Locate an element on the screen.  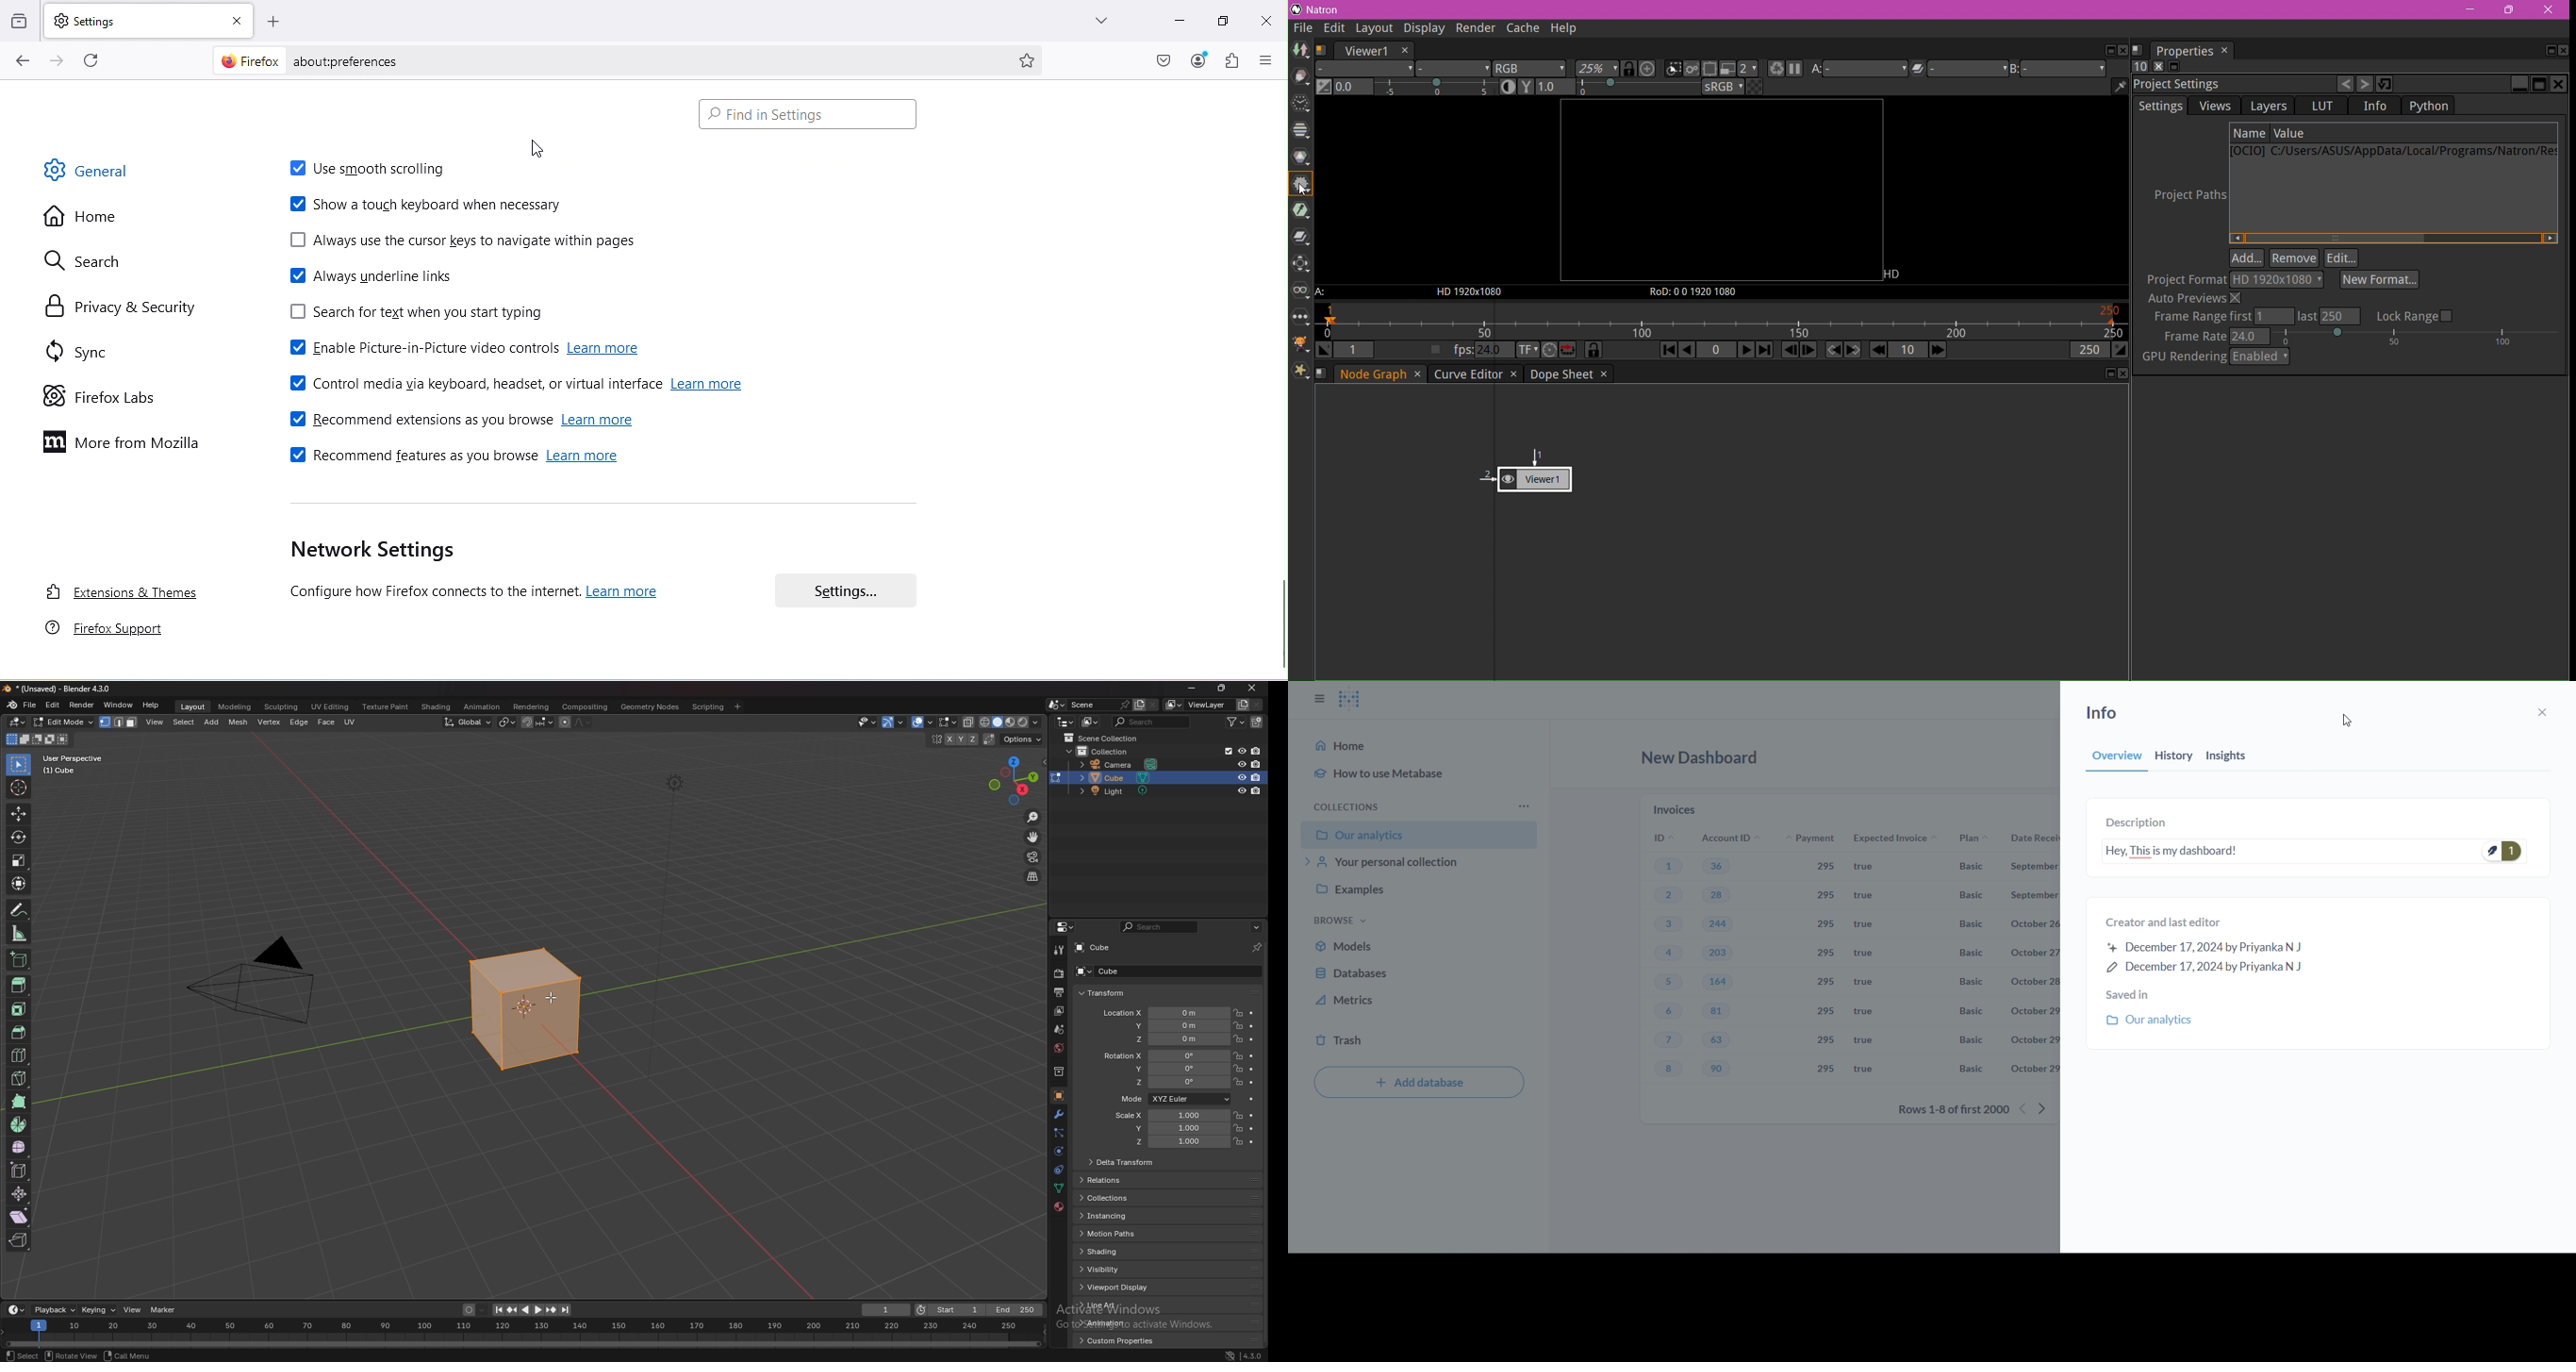
proportional editing objects is located at coordinates (576, 723).